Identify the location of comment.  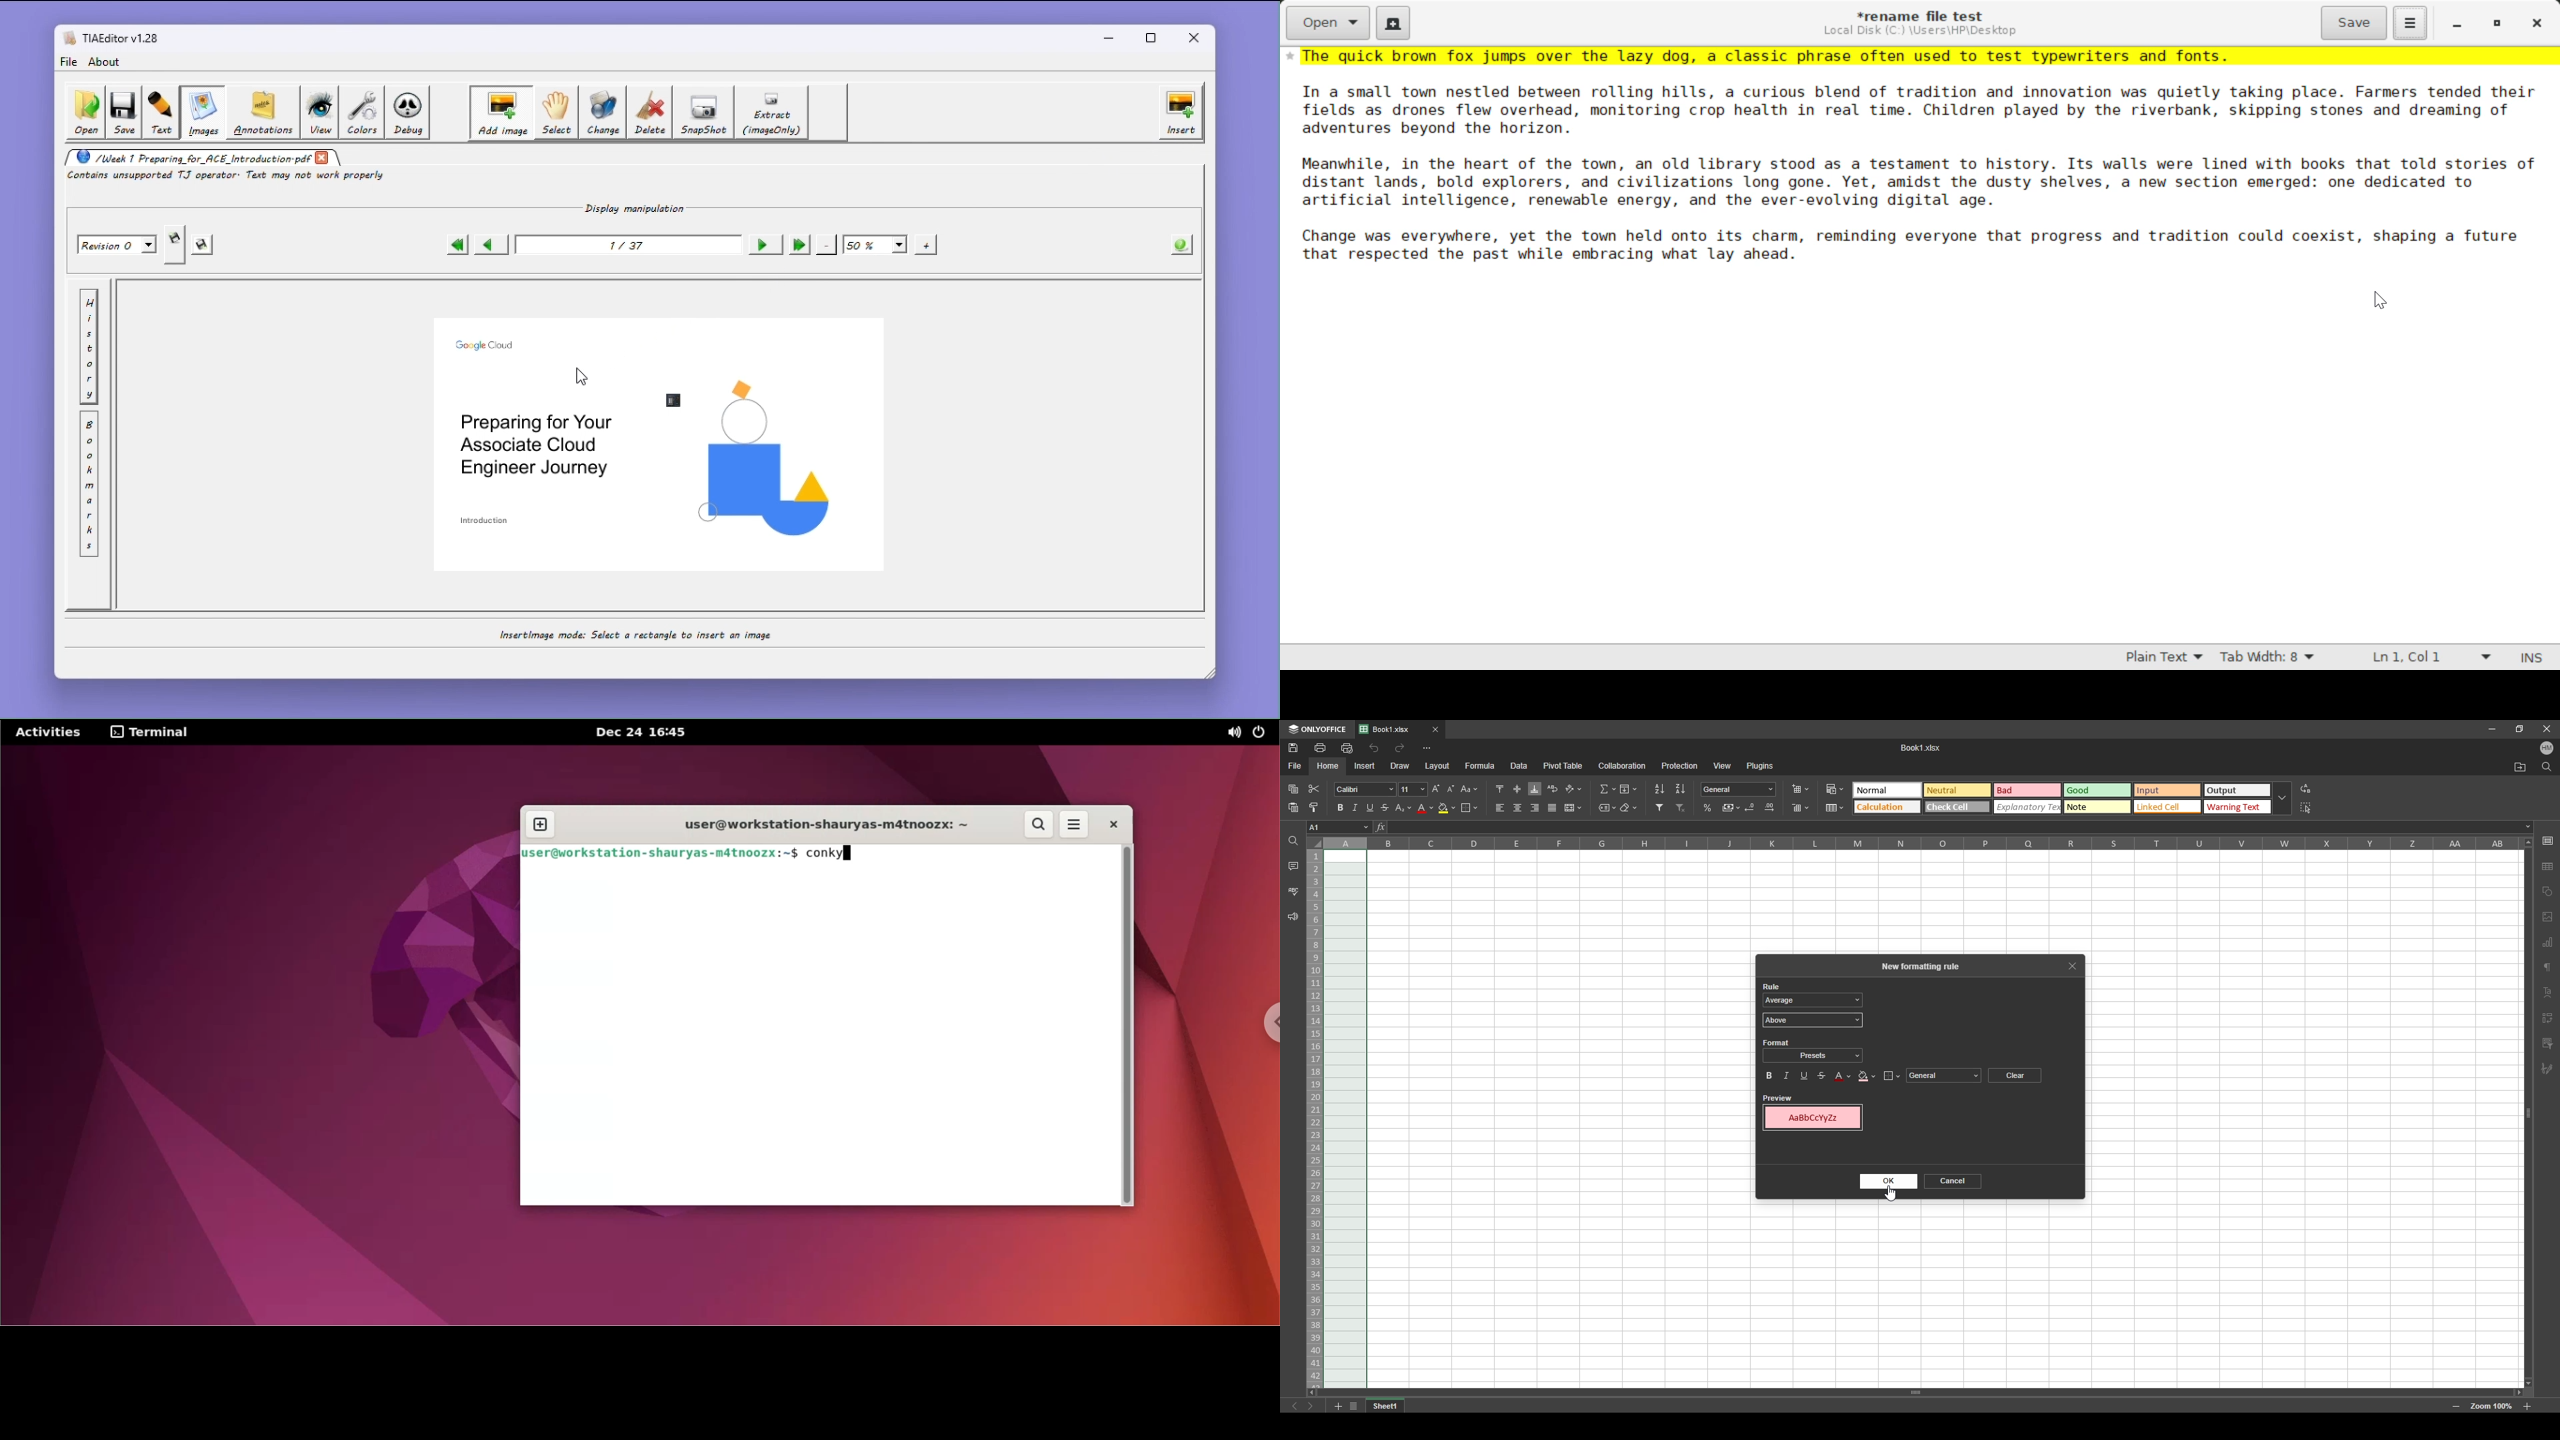
(2547, 1042).